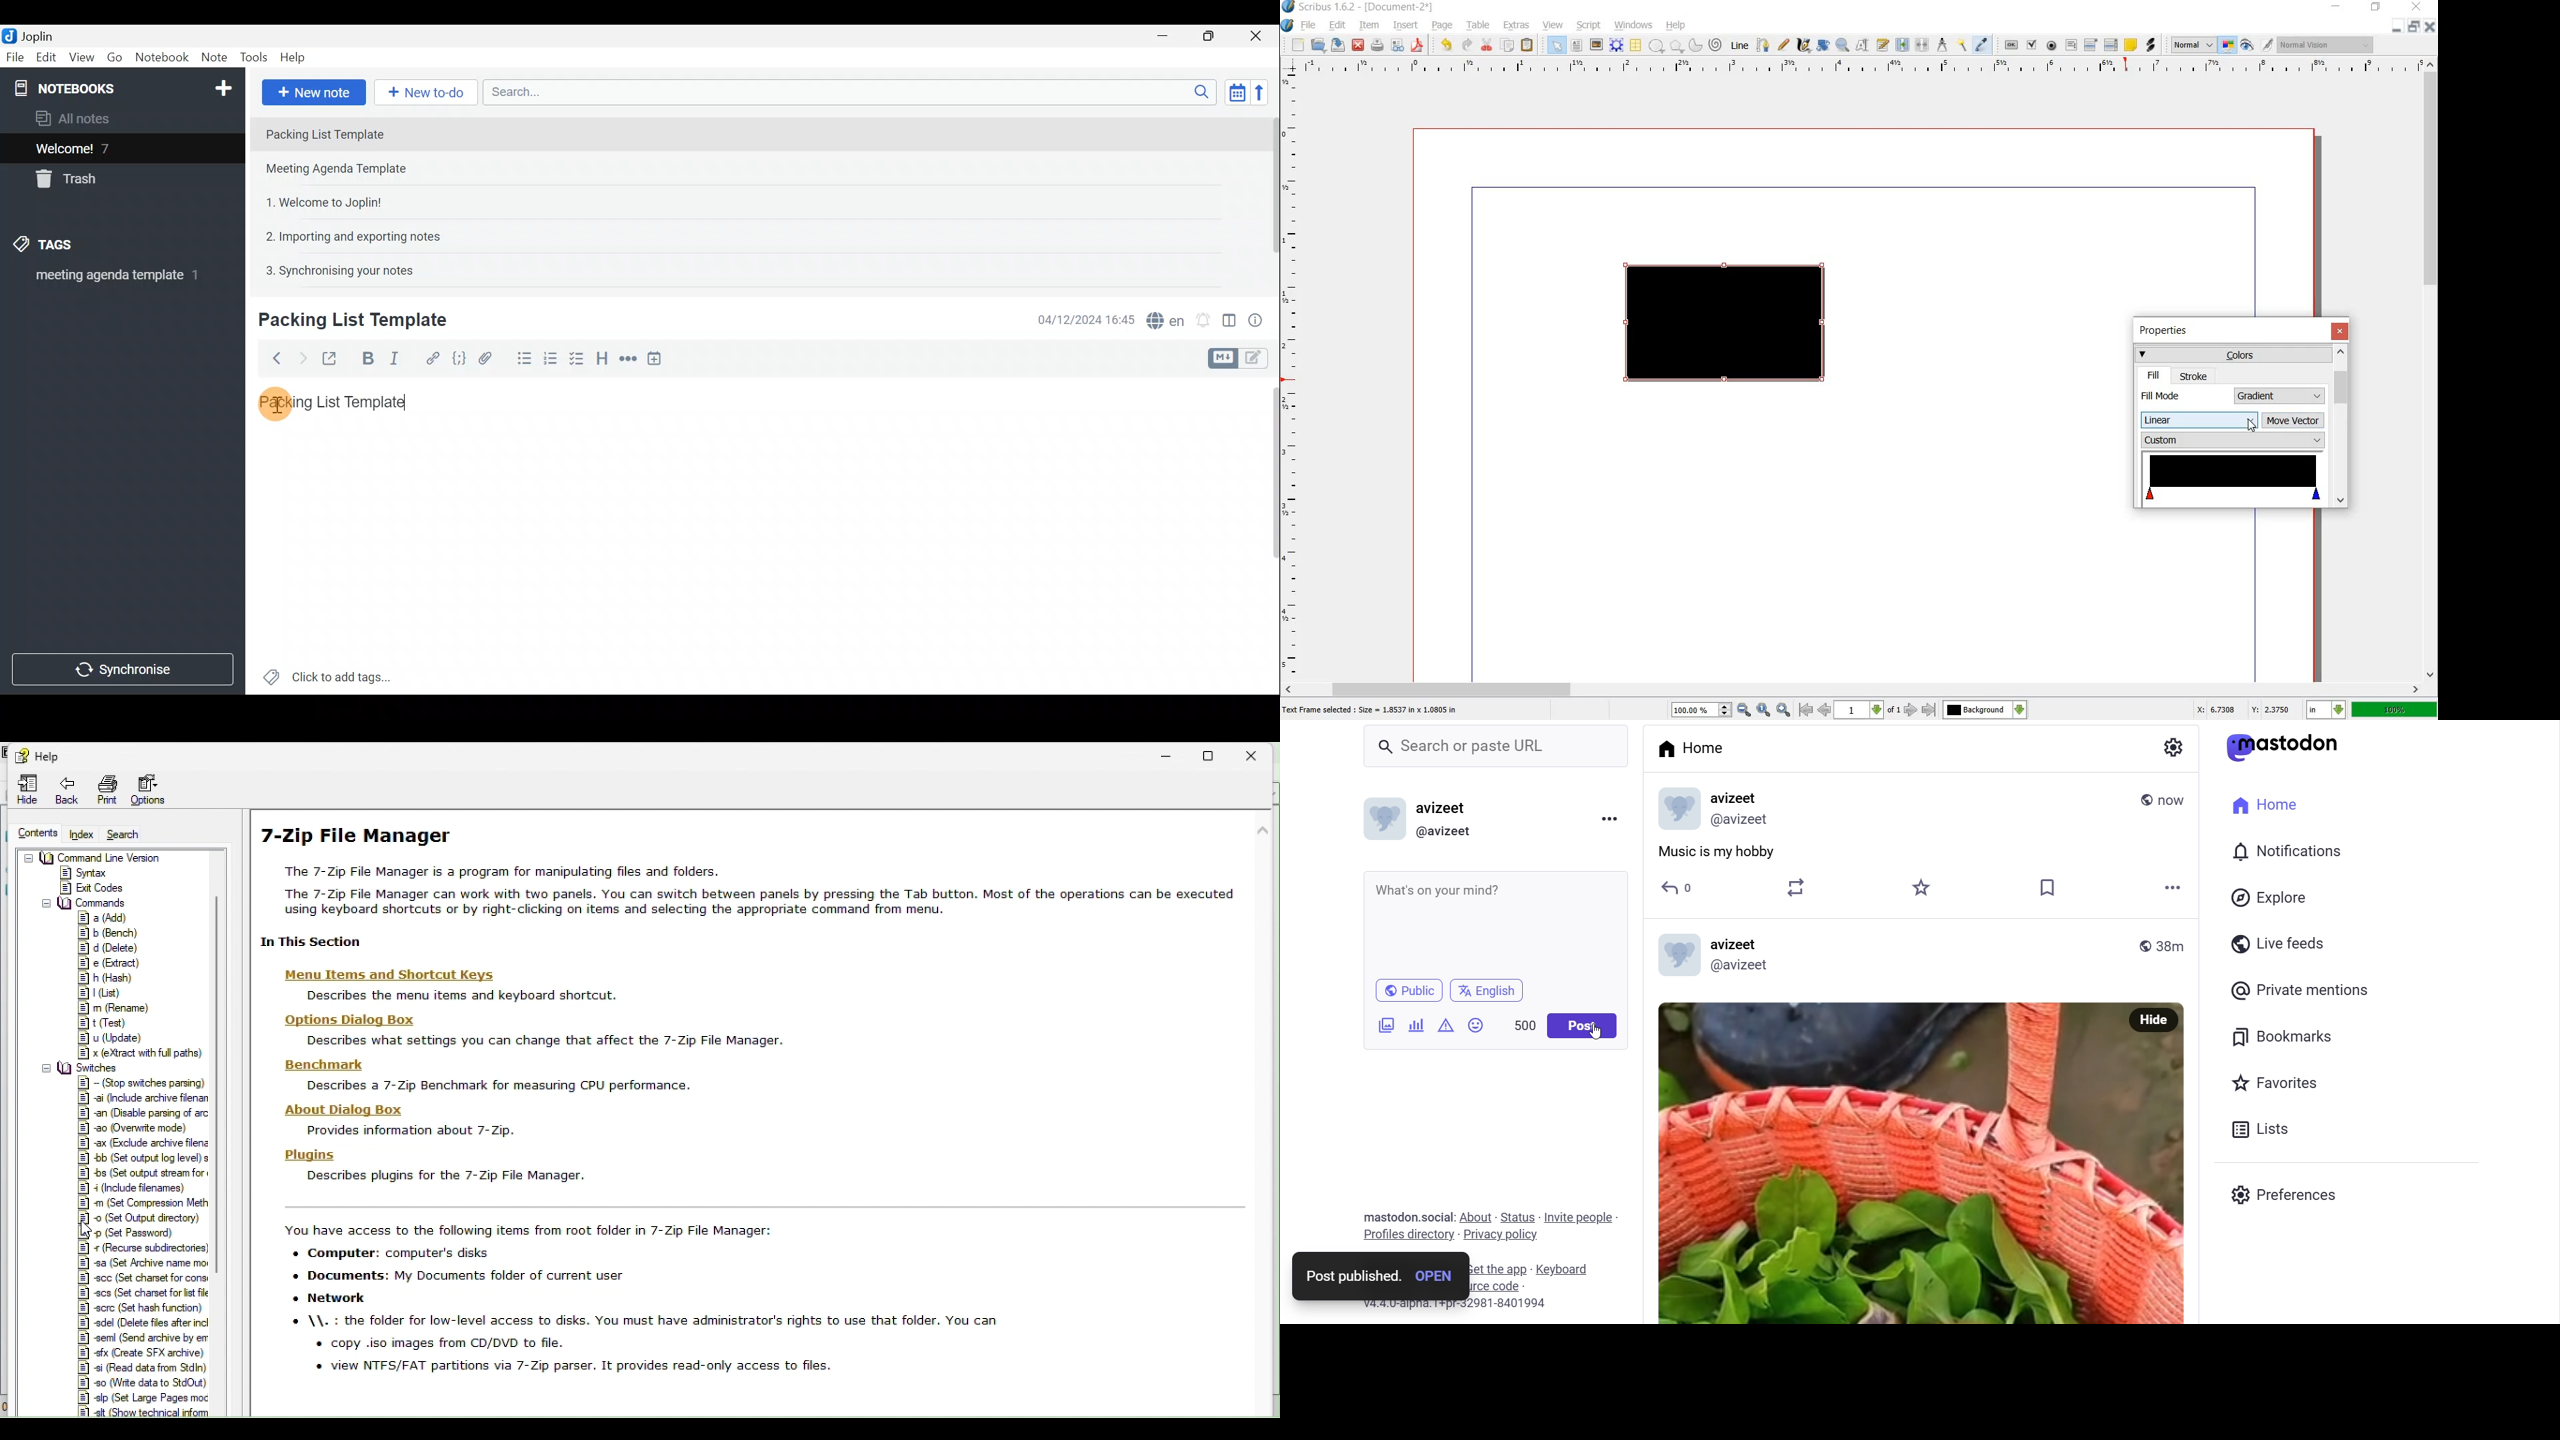 Image resolution: width=2576 pixels, height=1456 pixels. Describe the element at coordinates (1597, 1032) in the screenshot. I see `Cursor` at that location.